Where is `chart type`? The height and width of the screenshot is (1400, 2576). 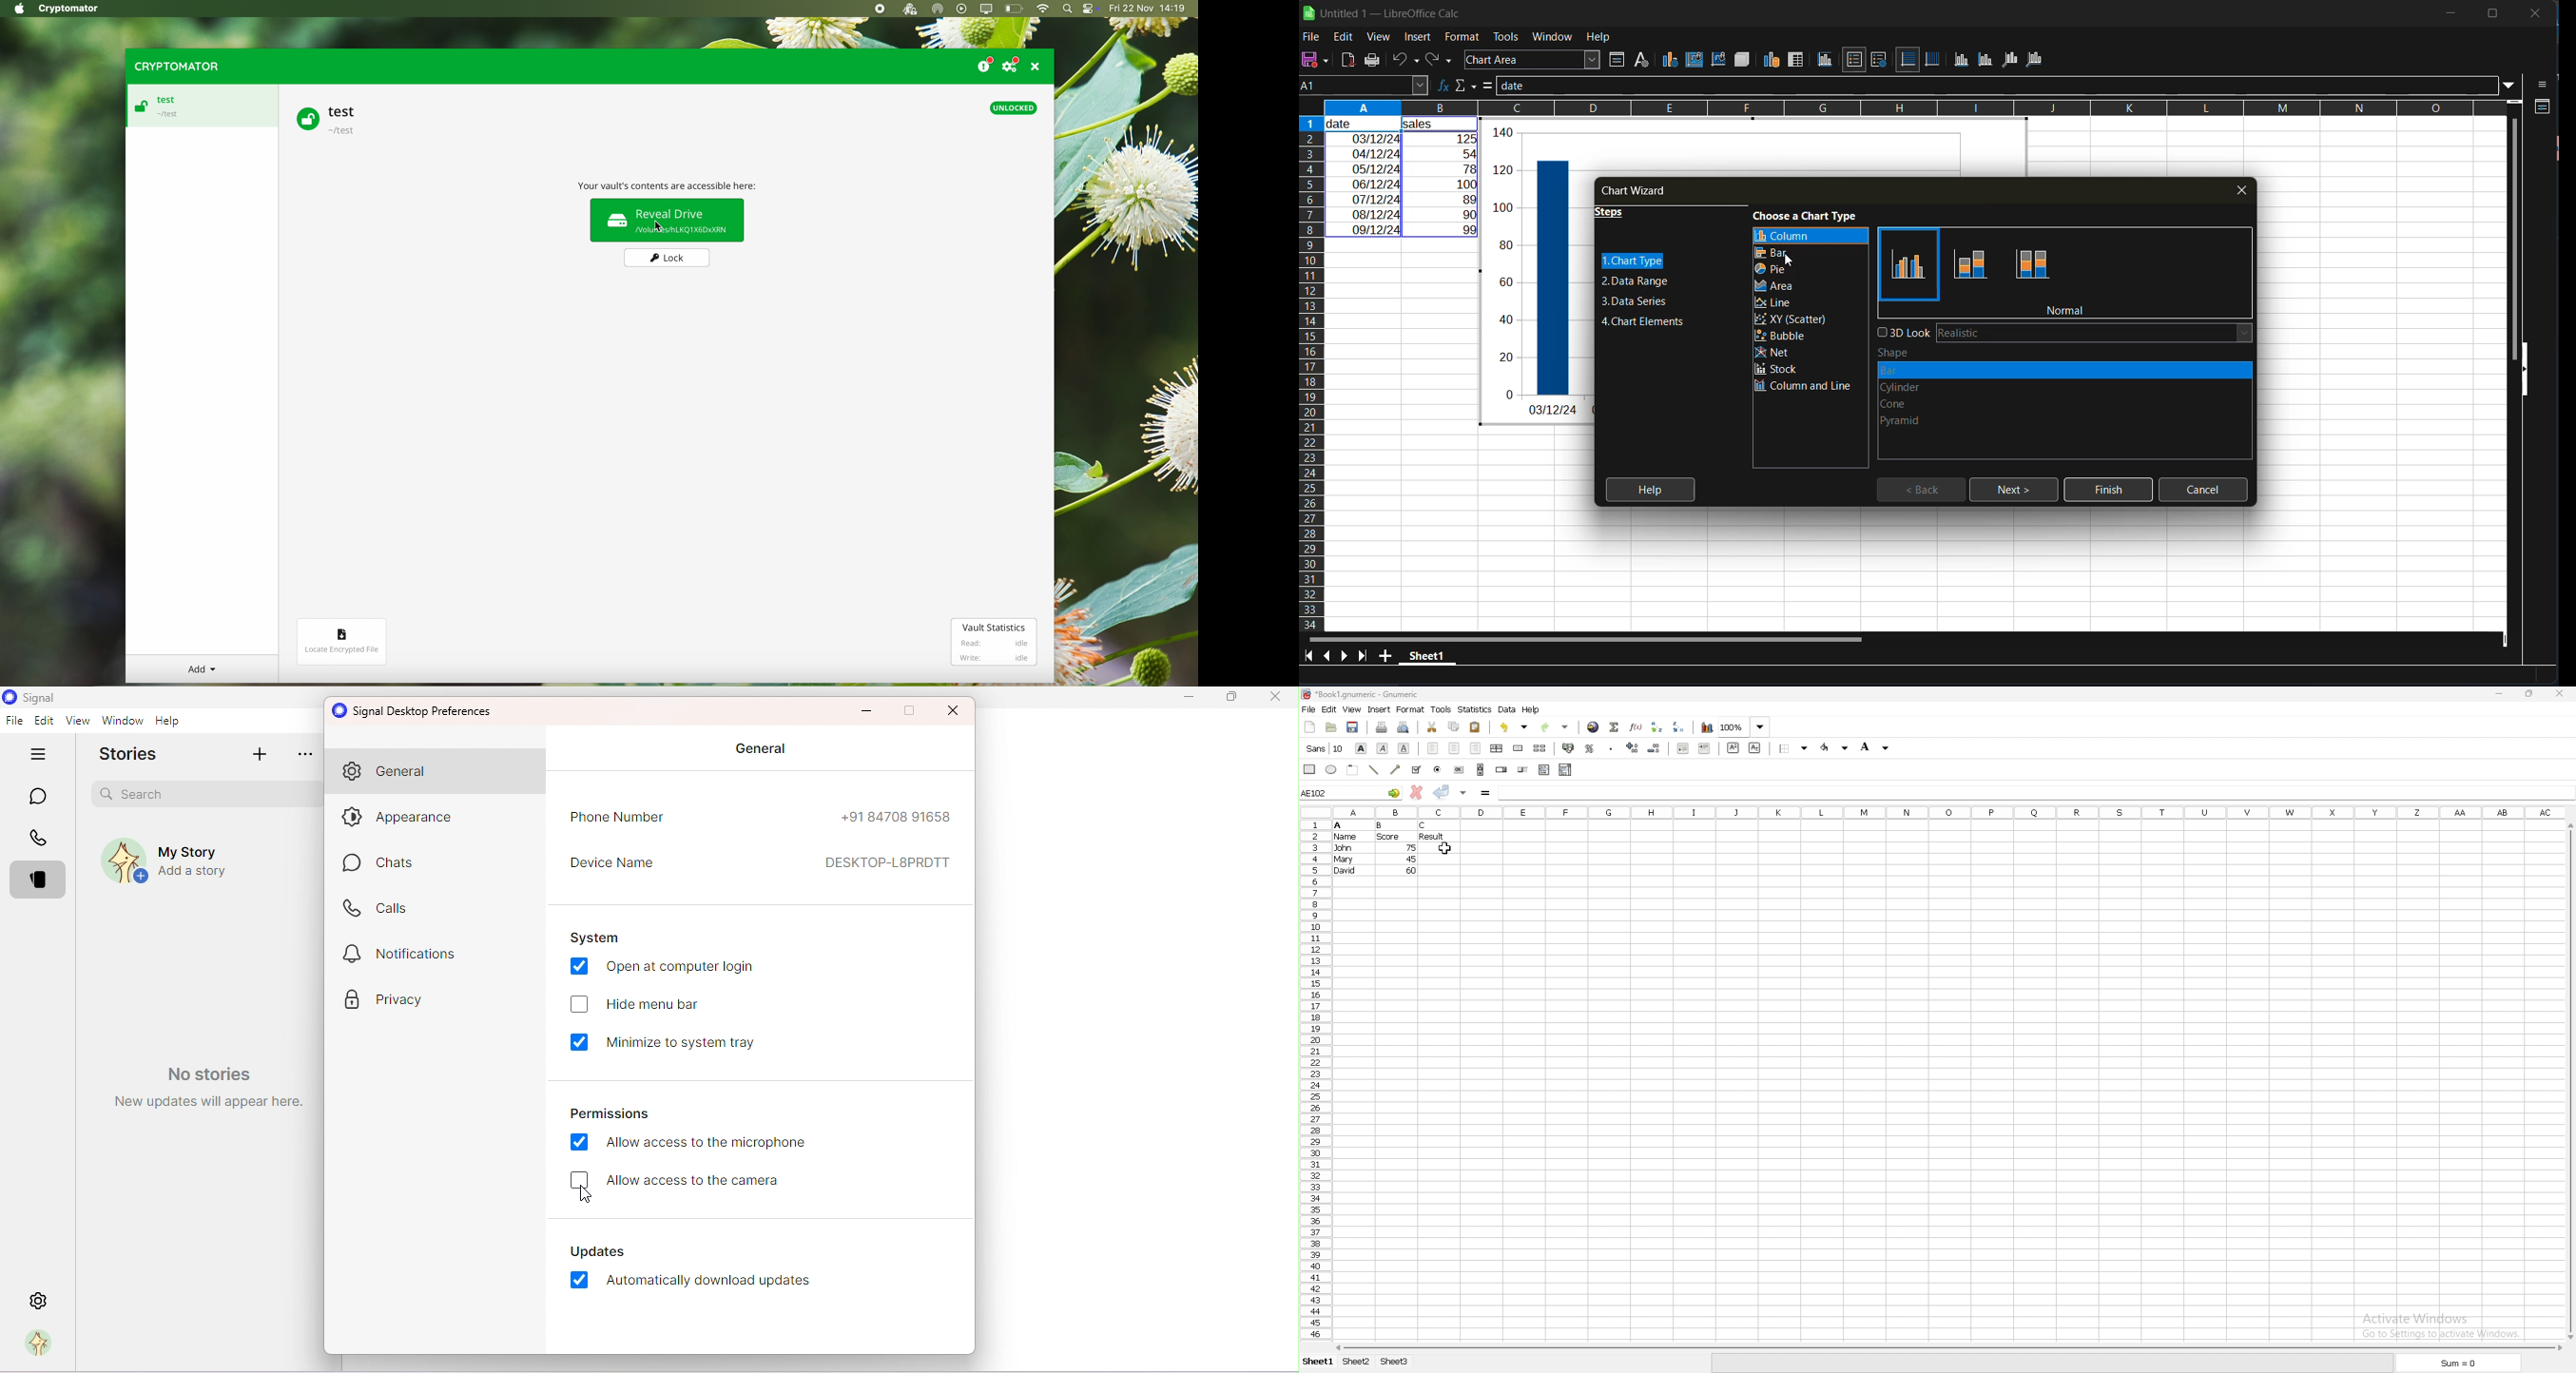 chart type is located at coordinates (1633, 262).